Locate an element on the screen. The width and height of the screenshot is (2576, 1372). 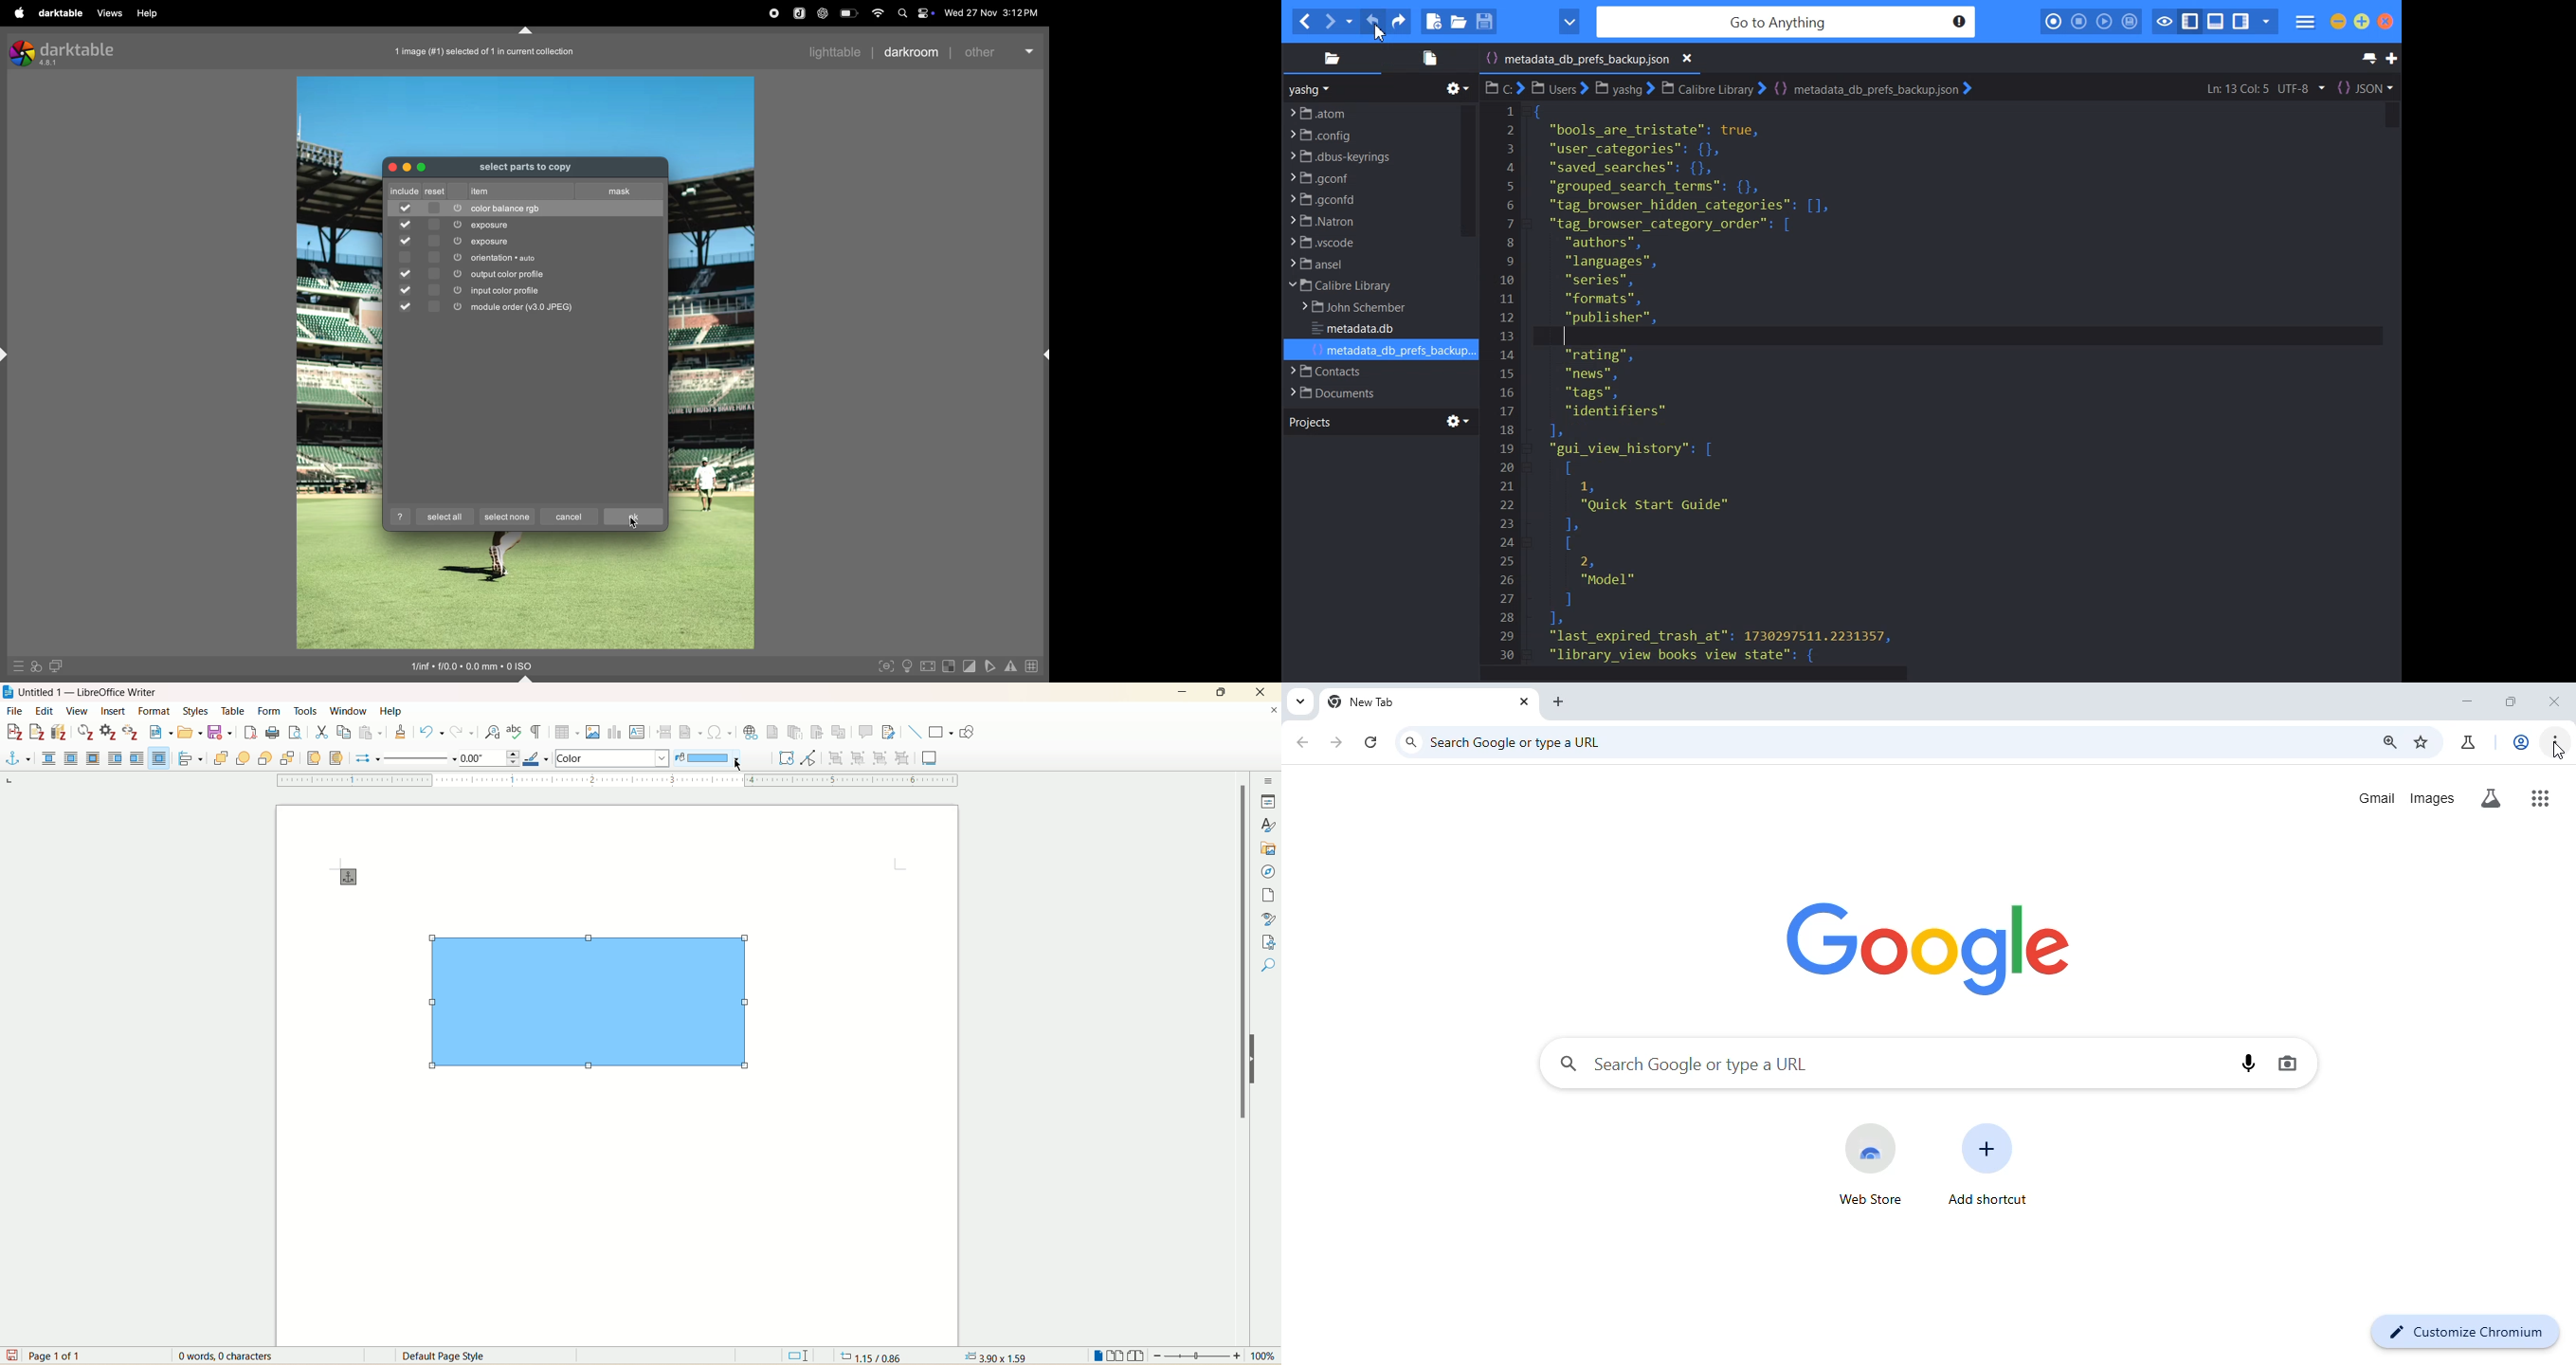
include is located at coordinates (419, 190).